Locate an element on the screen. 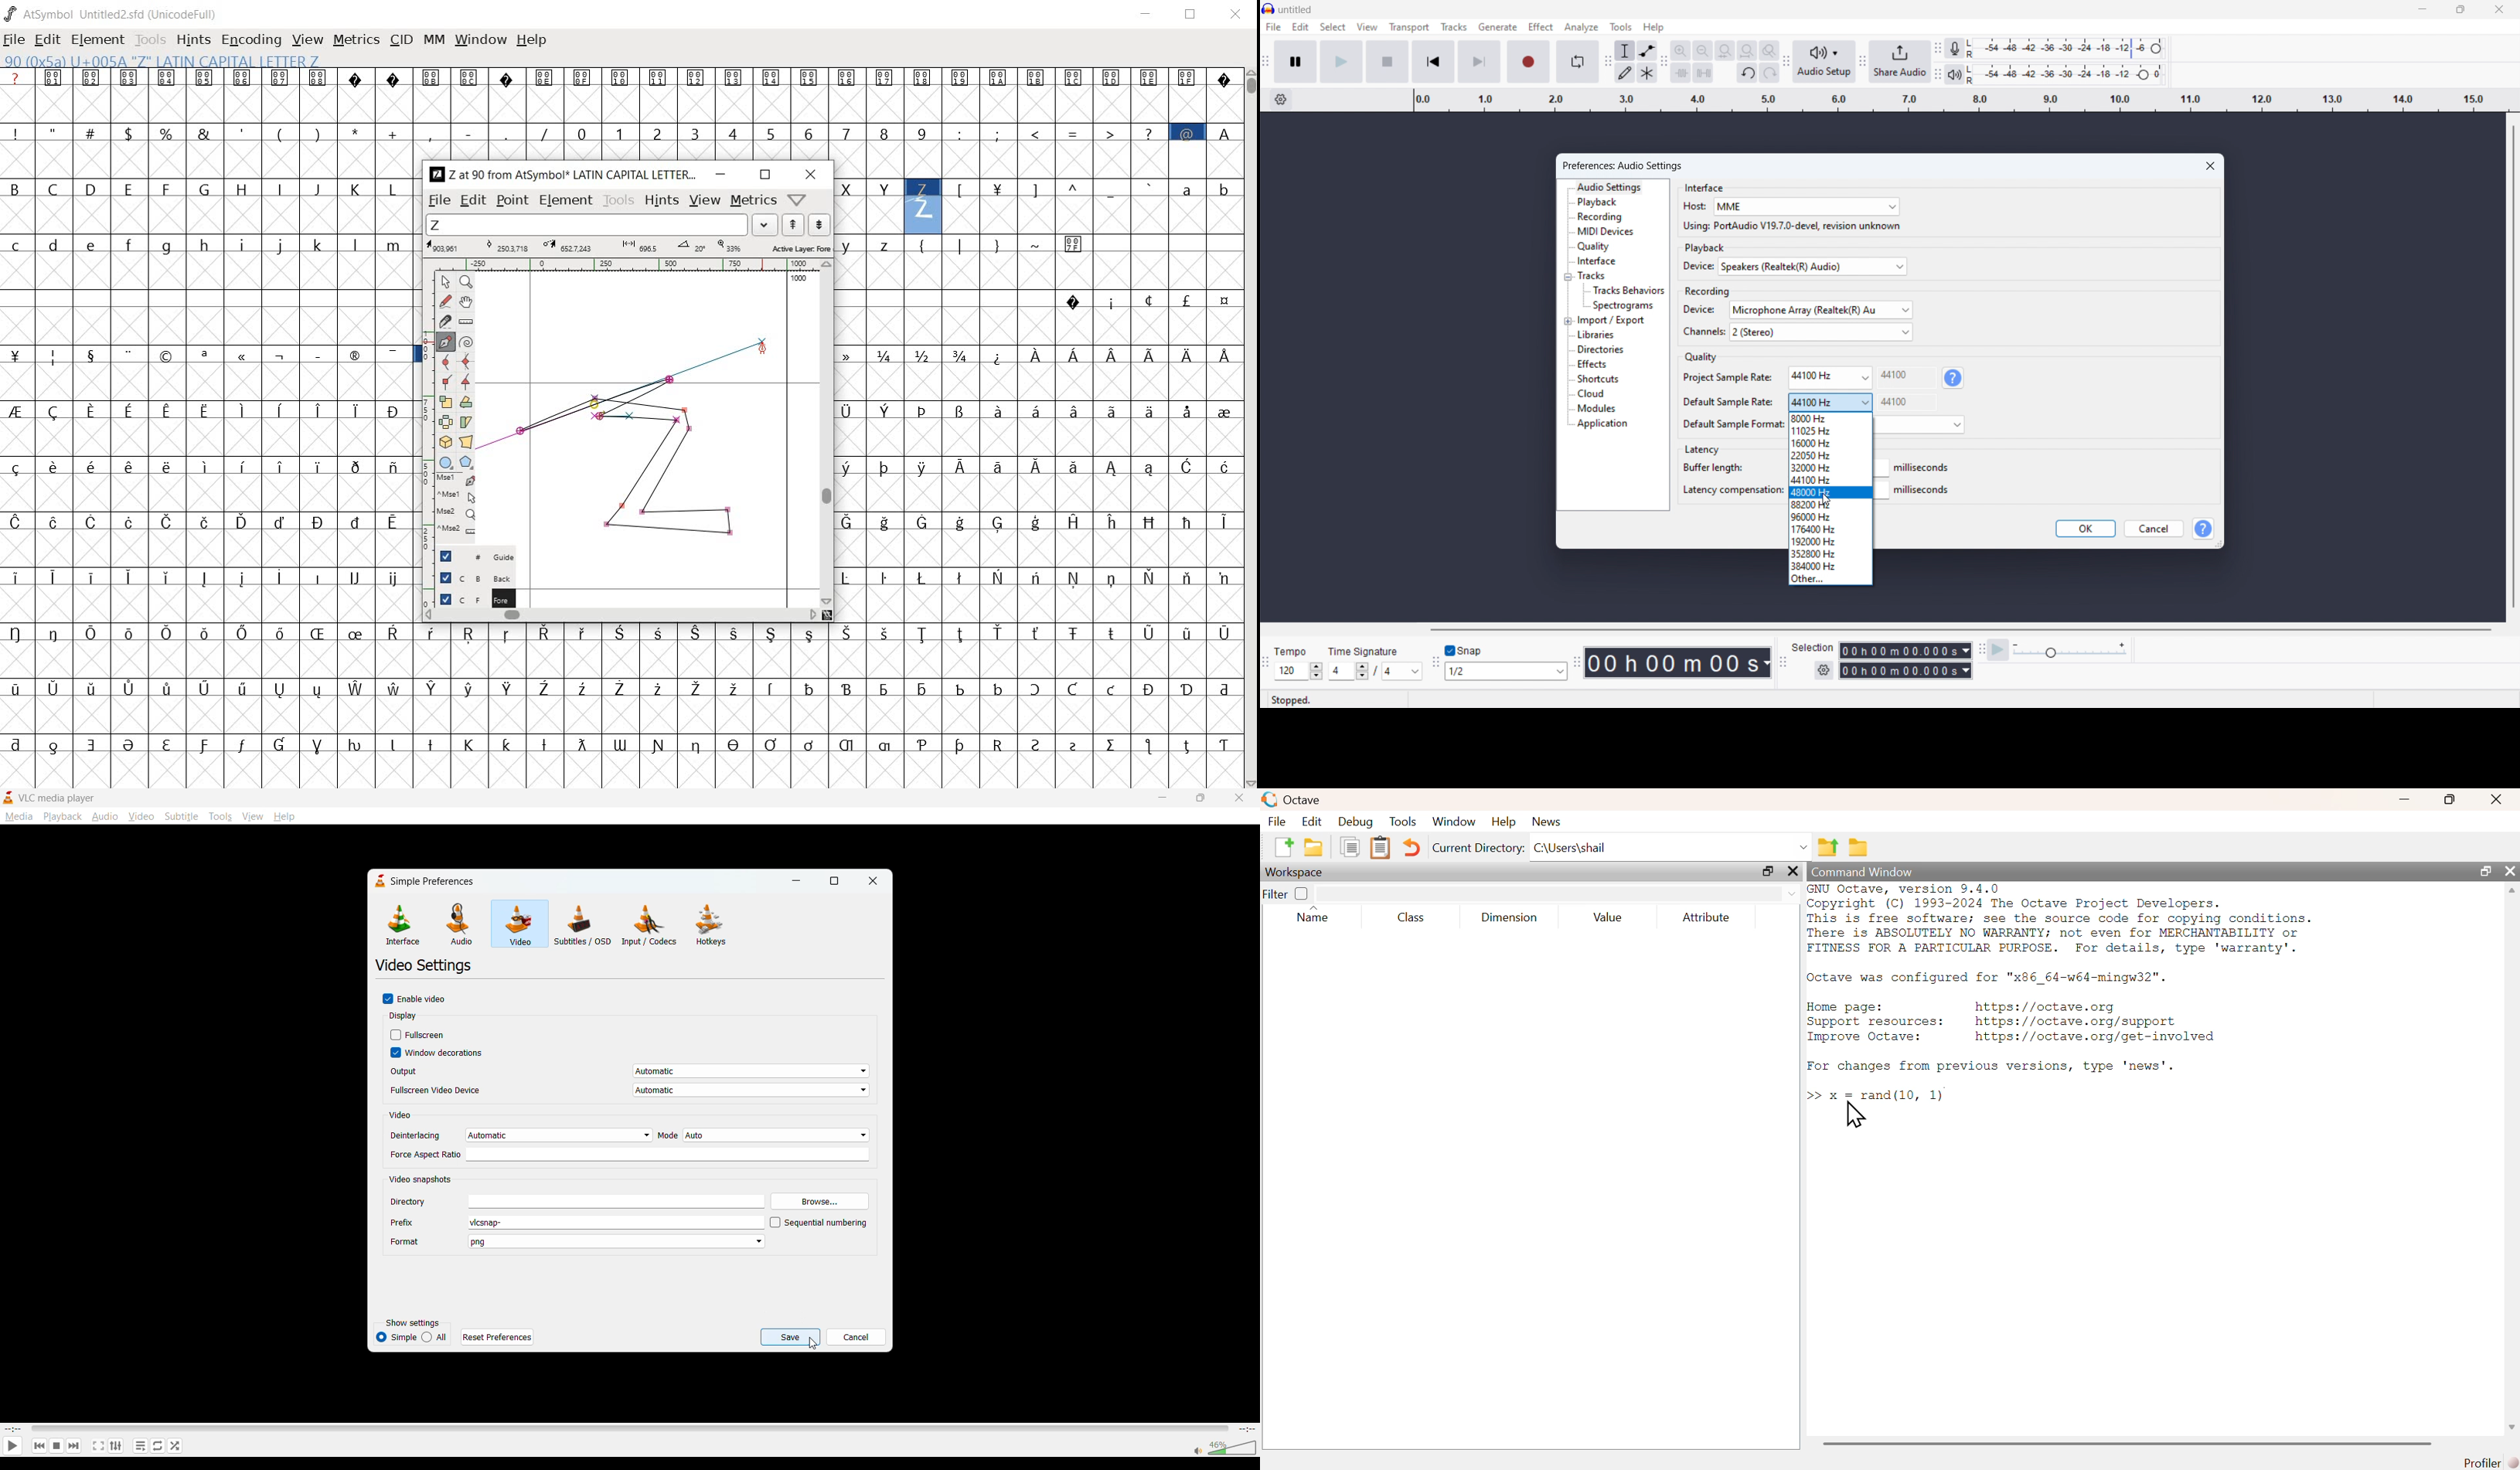  transport is located at coordinates (1410, 28).